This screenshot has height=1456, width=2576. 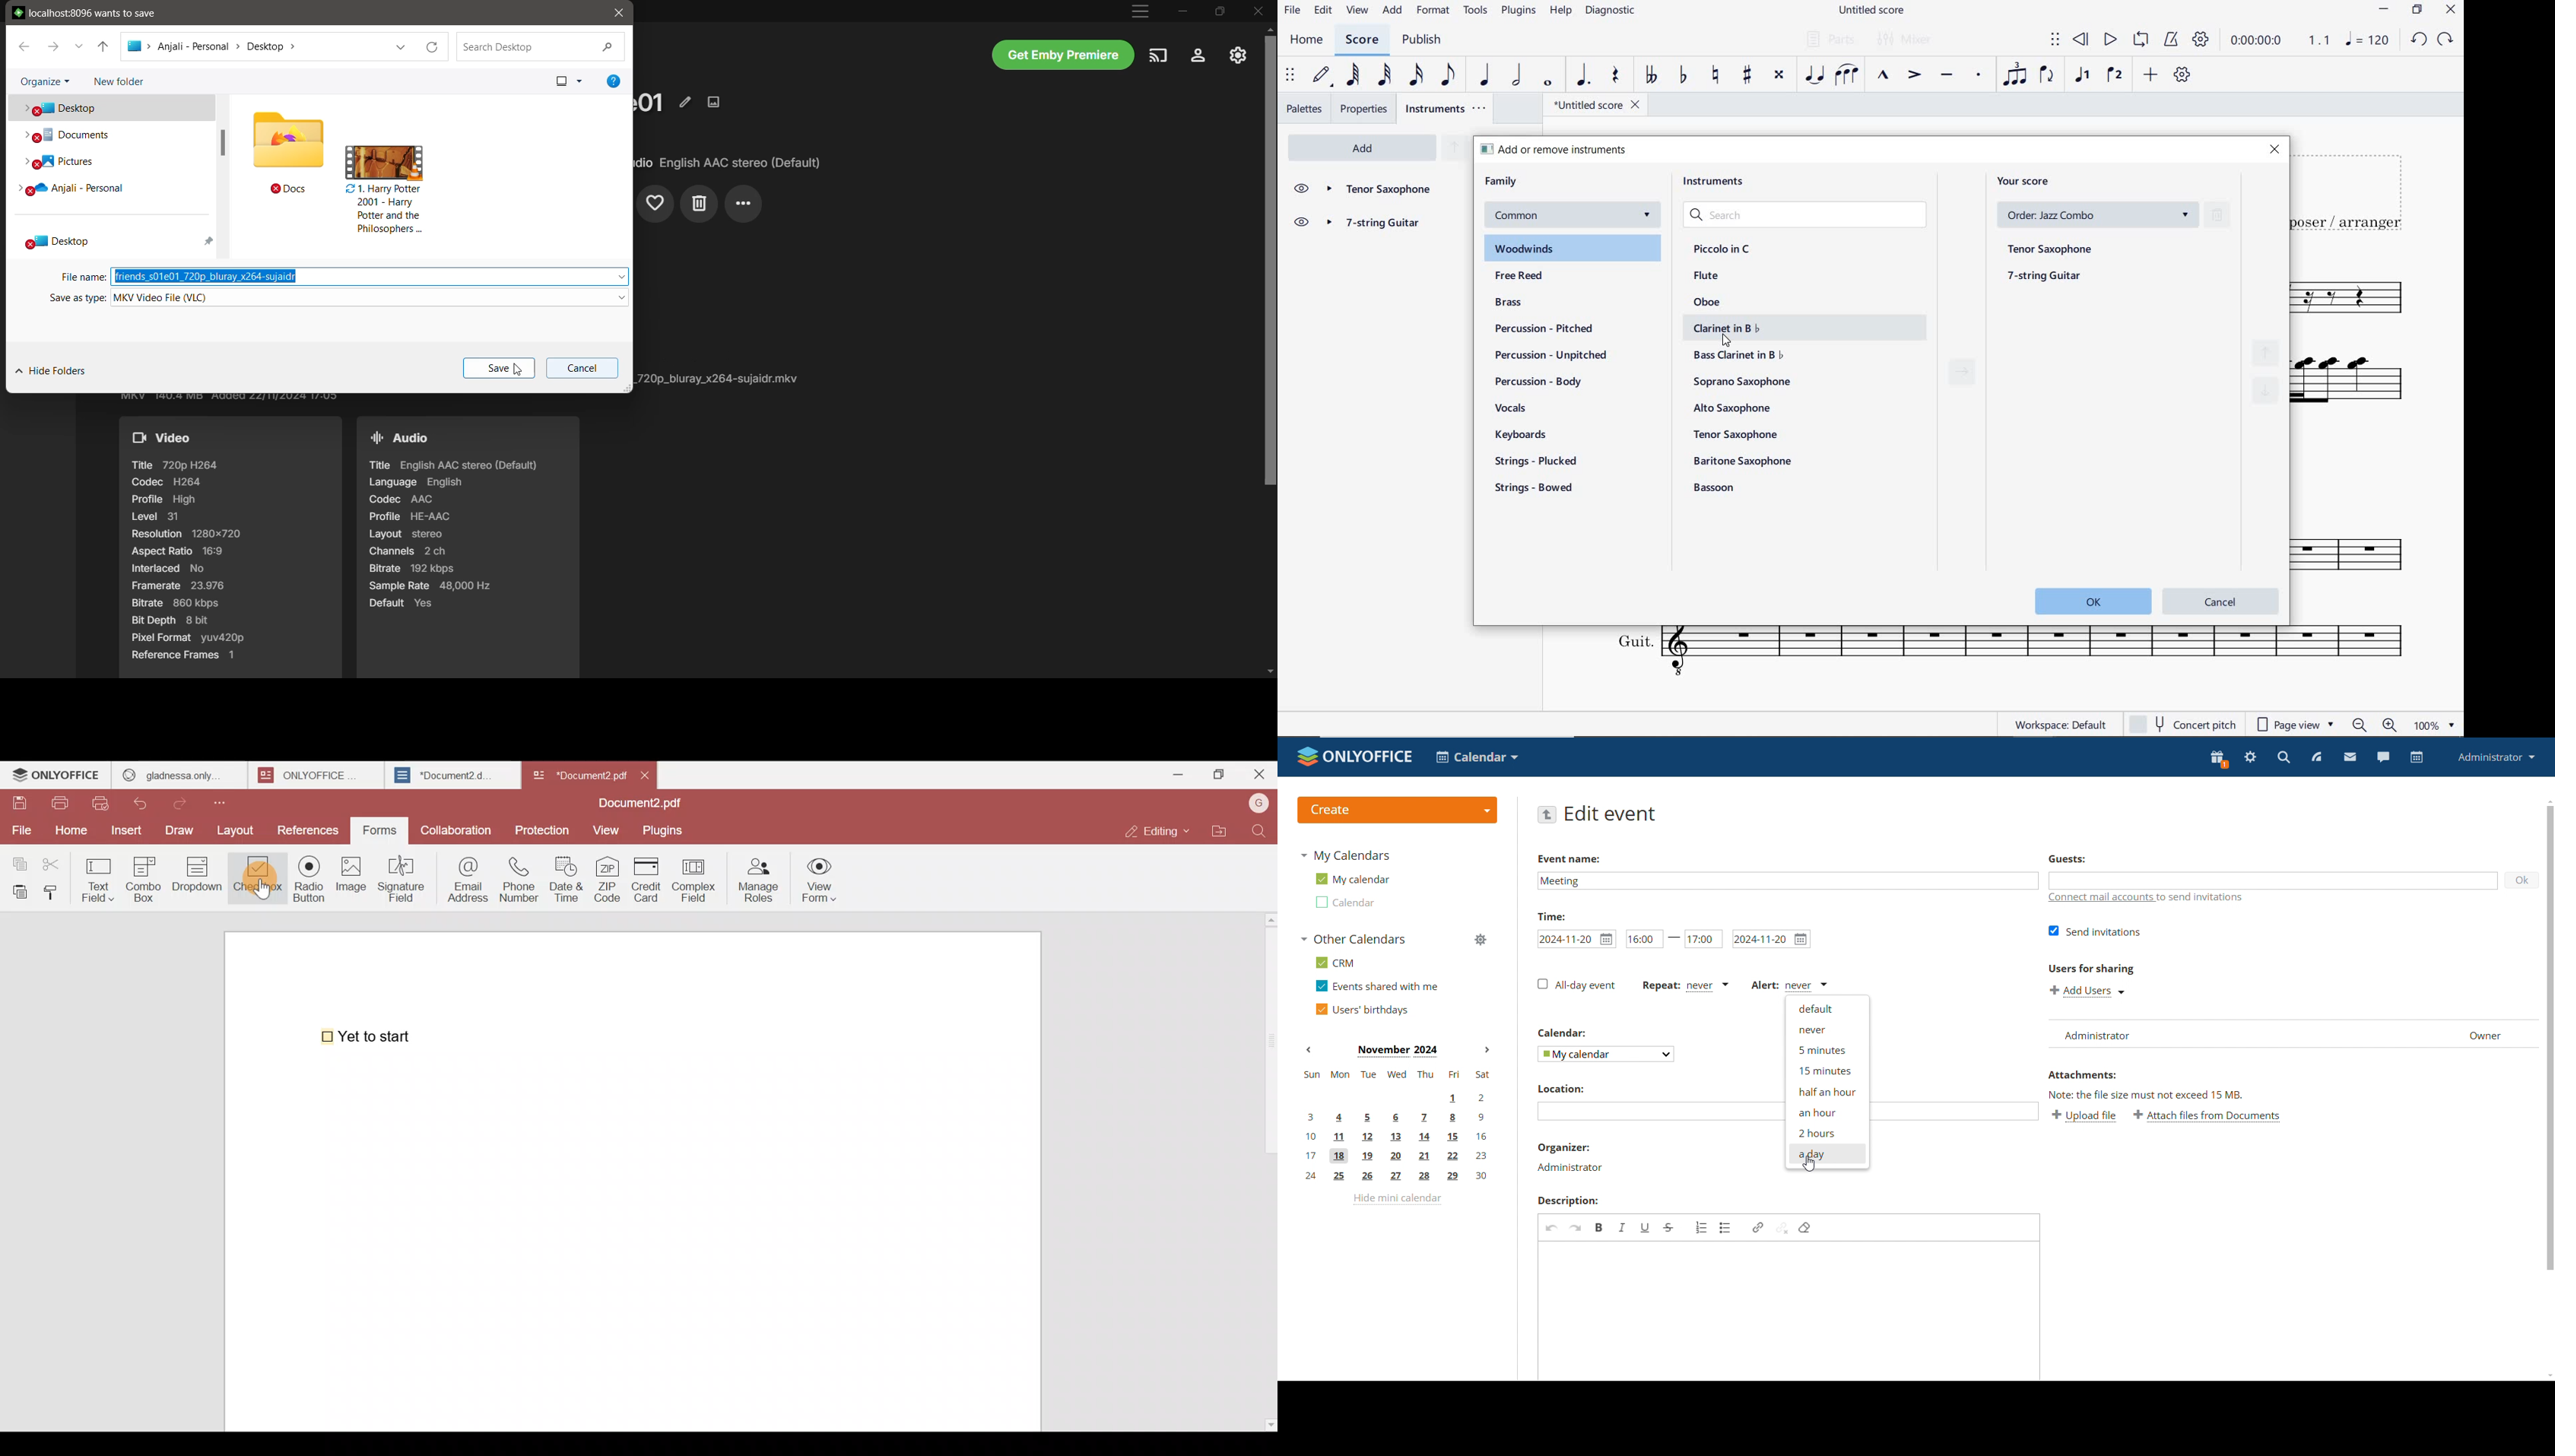 I want to click on PAGE VIEW, so click(x=2296, y=723).